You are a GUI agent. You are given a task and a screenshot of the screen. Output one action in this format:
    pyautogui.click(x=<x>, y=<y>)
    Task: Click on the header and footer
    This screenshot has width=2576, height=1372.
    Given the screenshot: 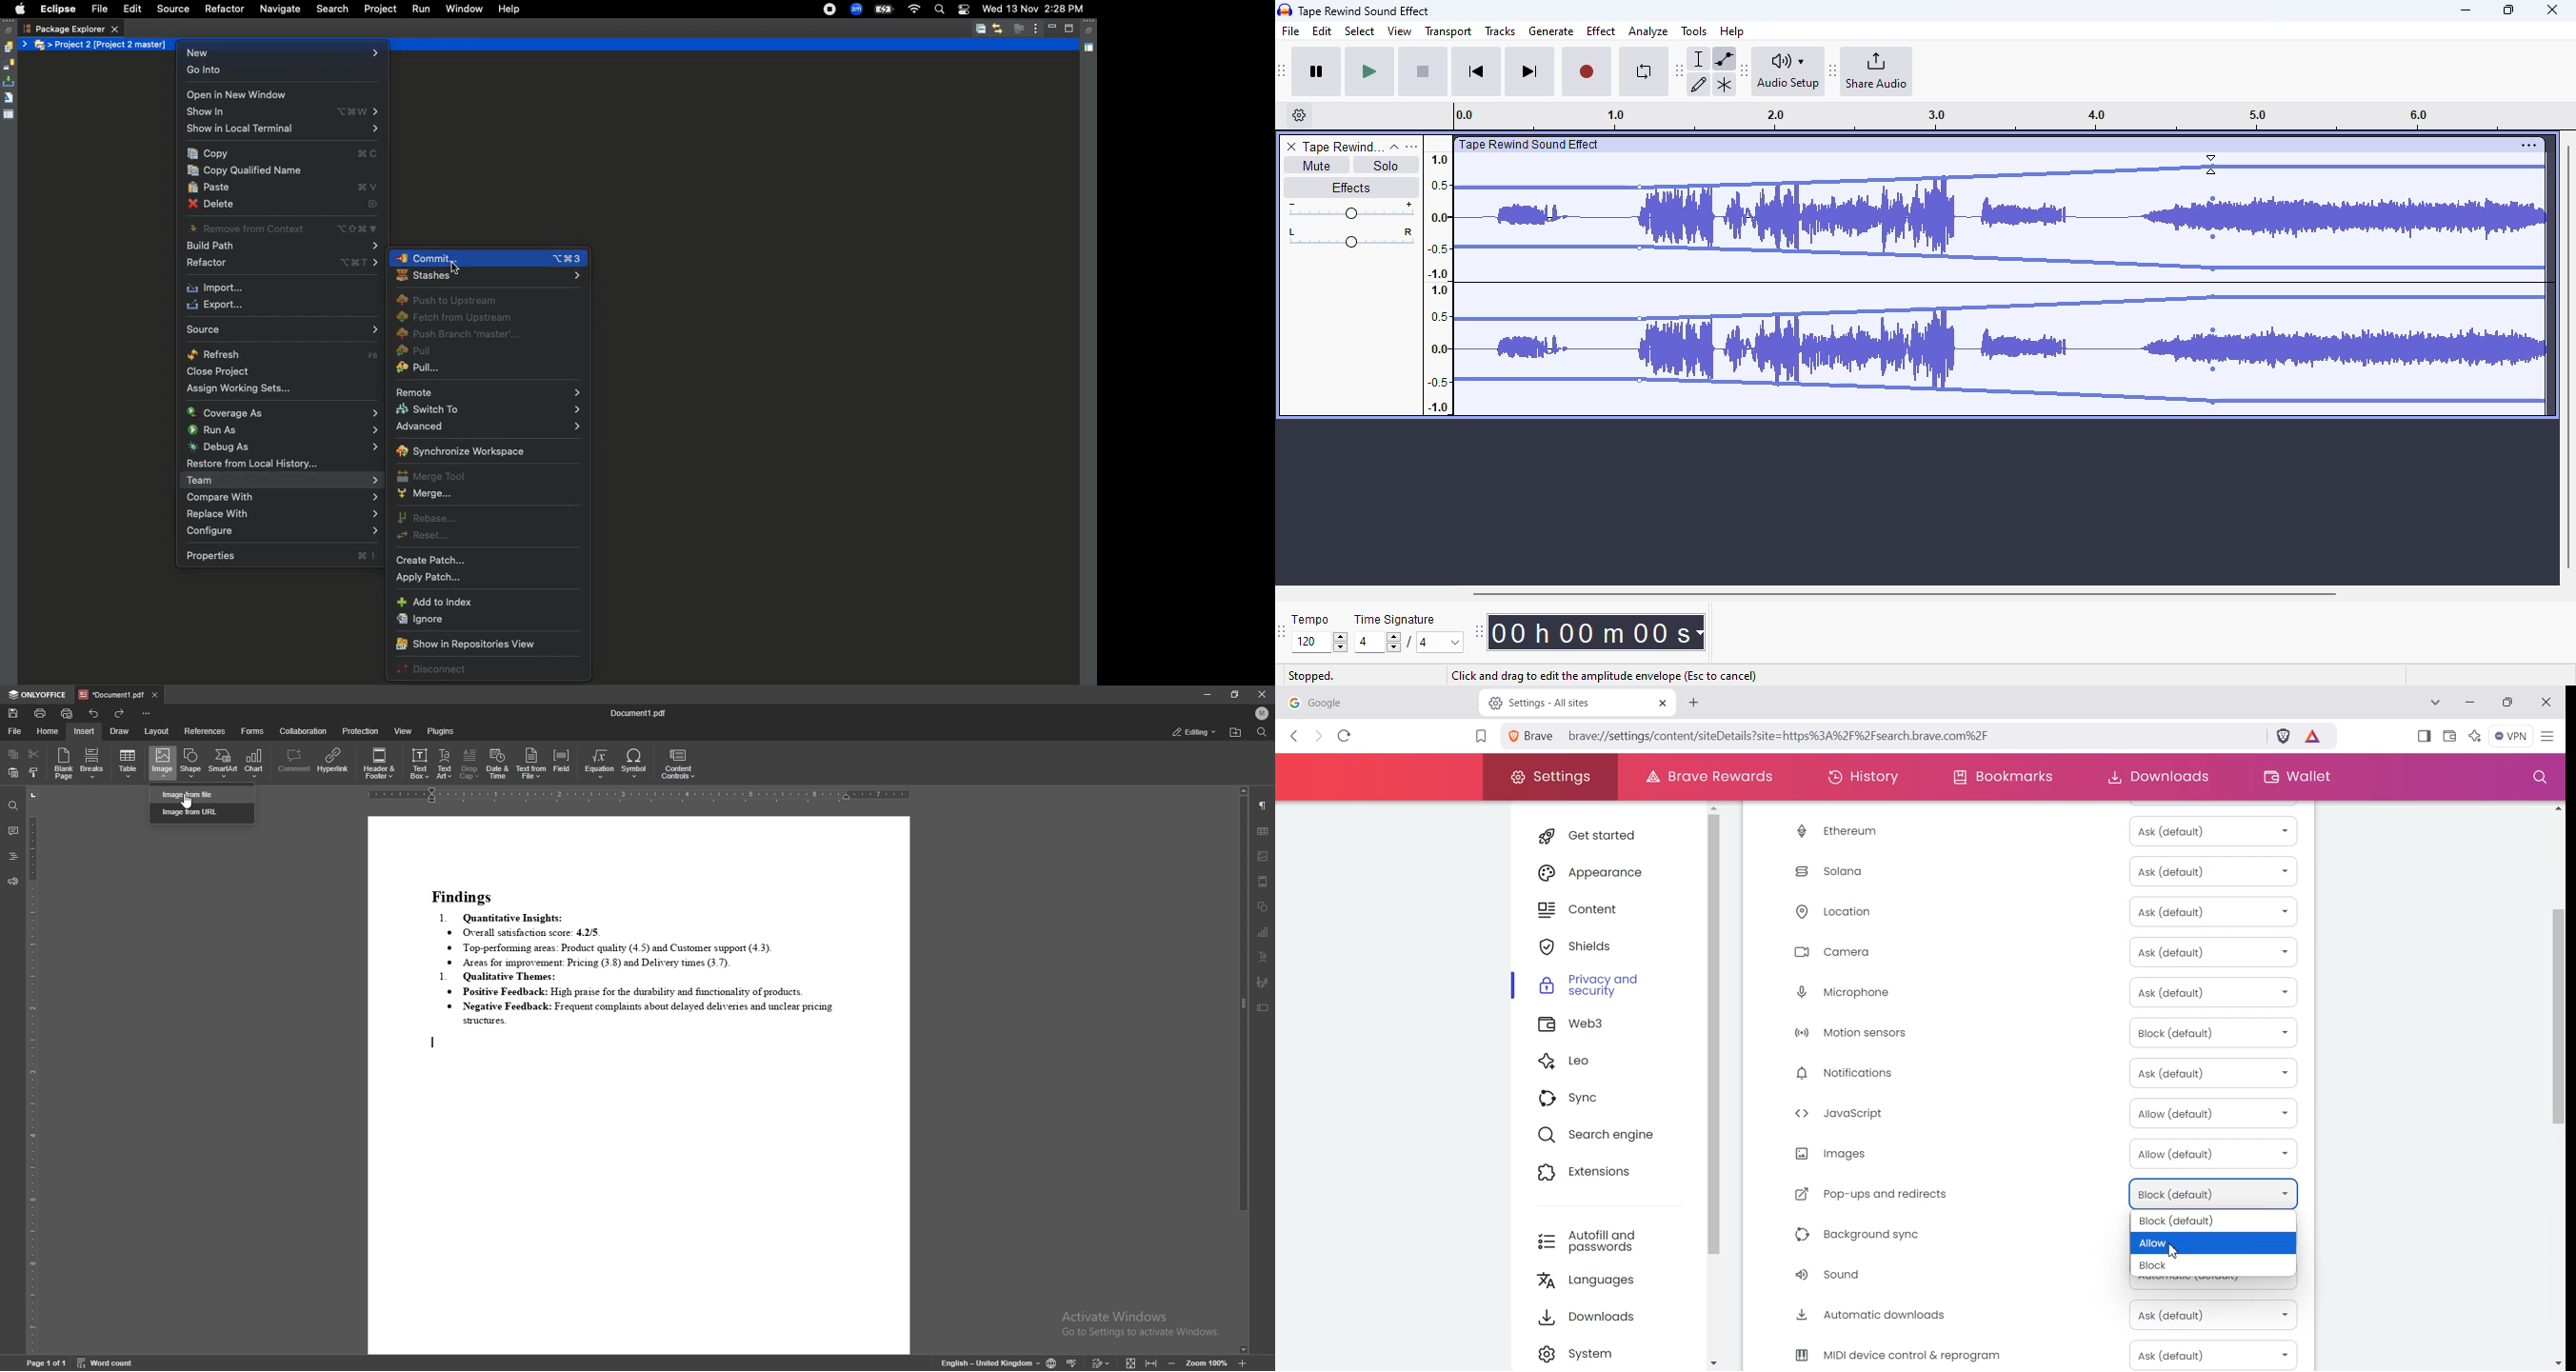 What is the action you would take?
    pyautogui.click(x=380, y=764)
    